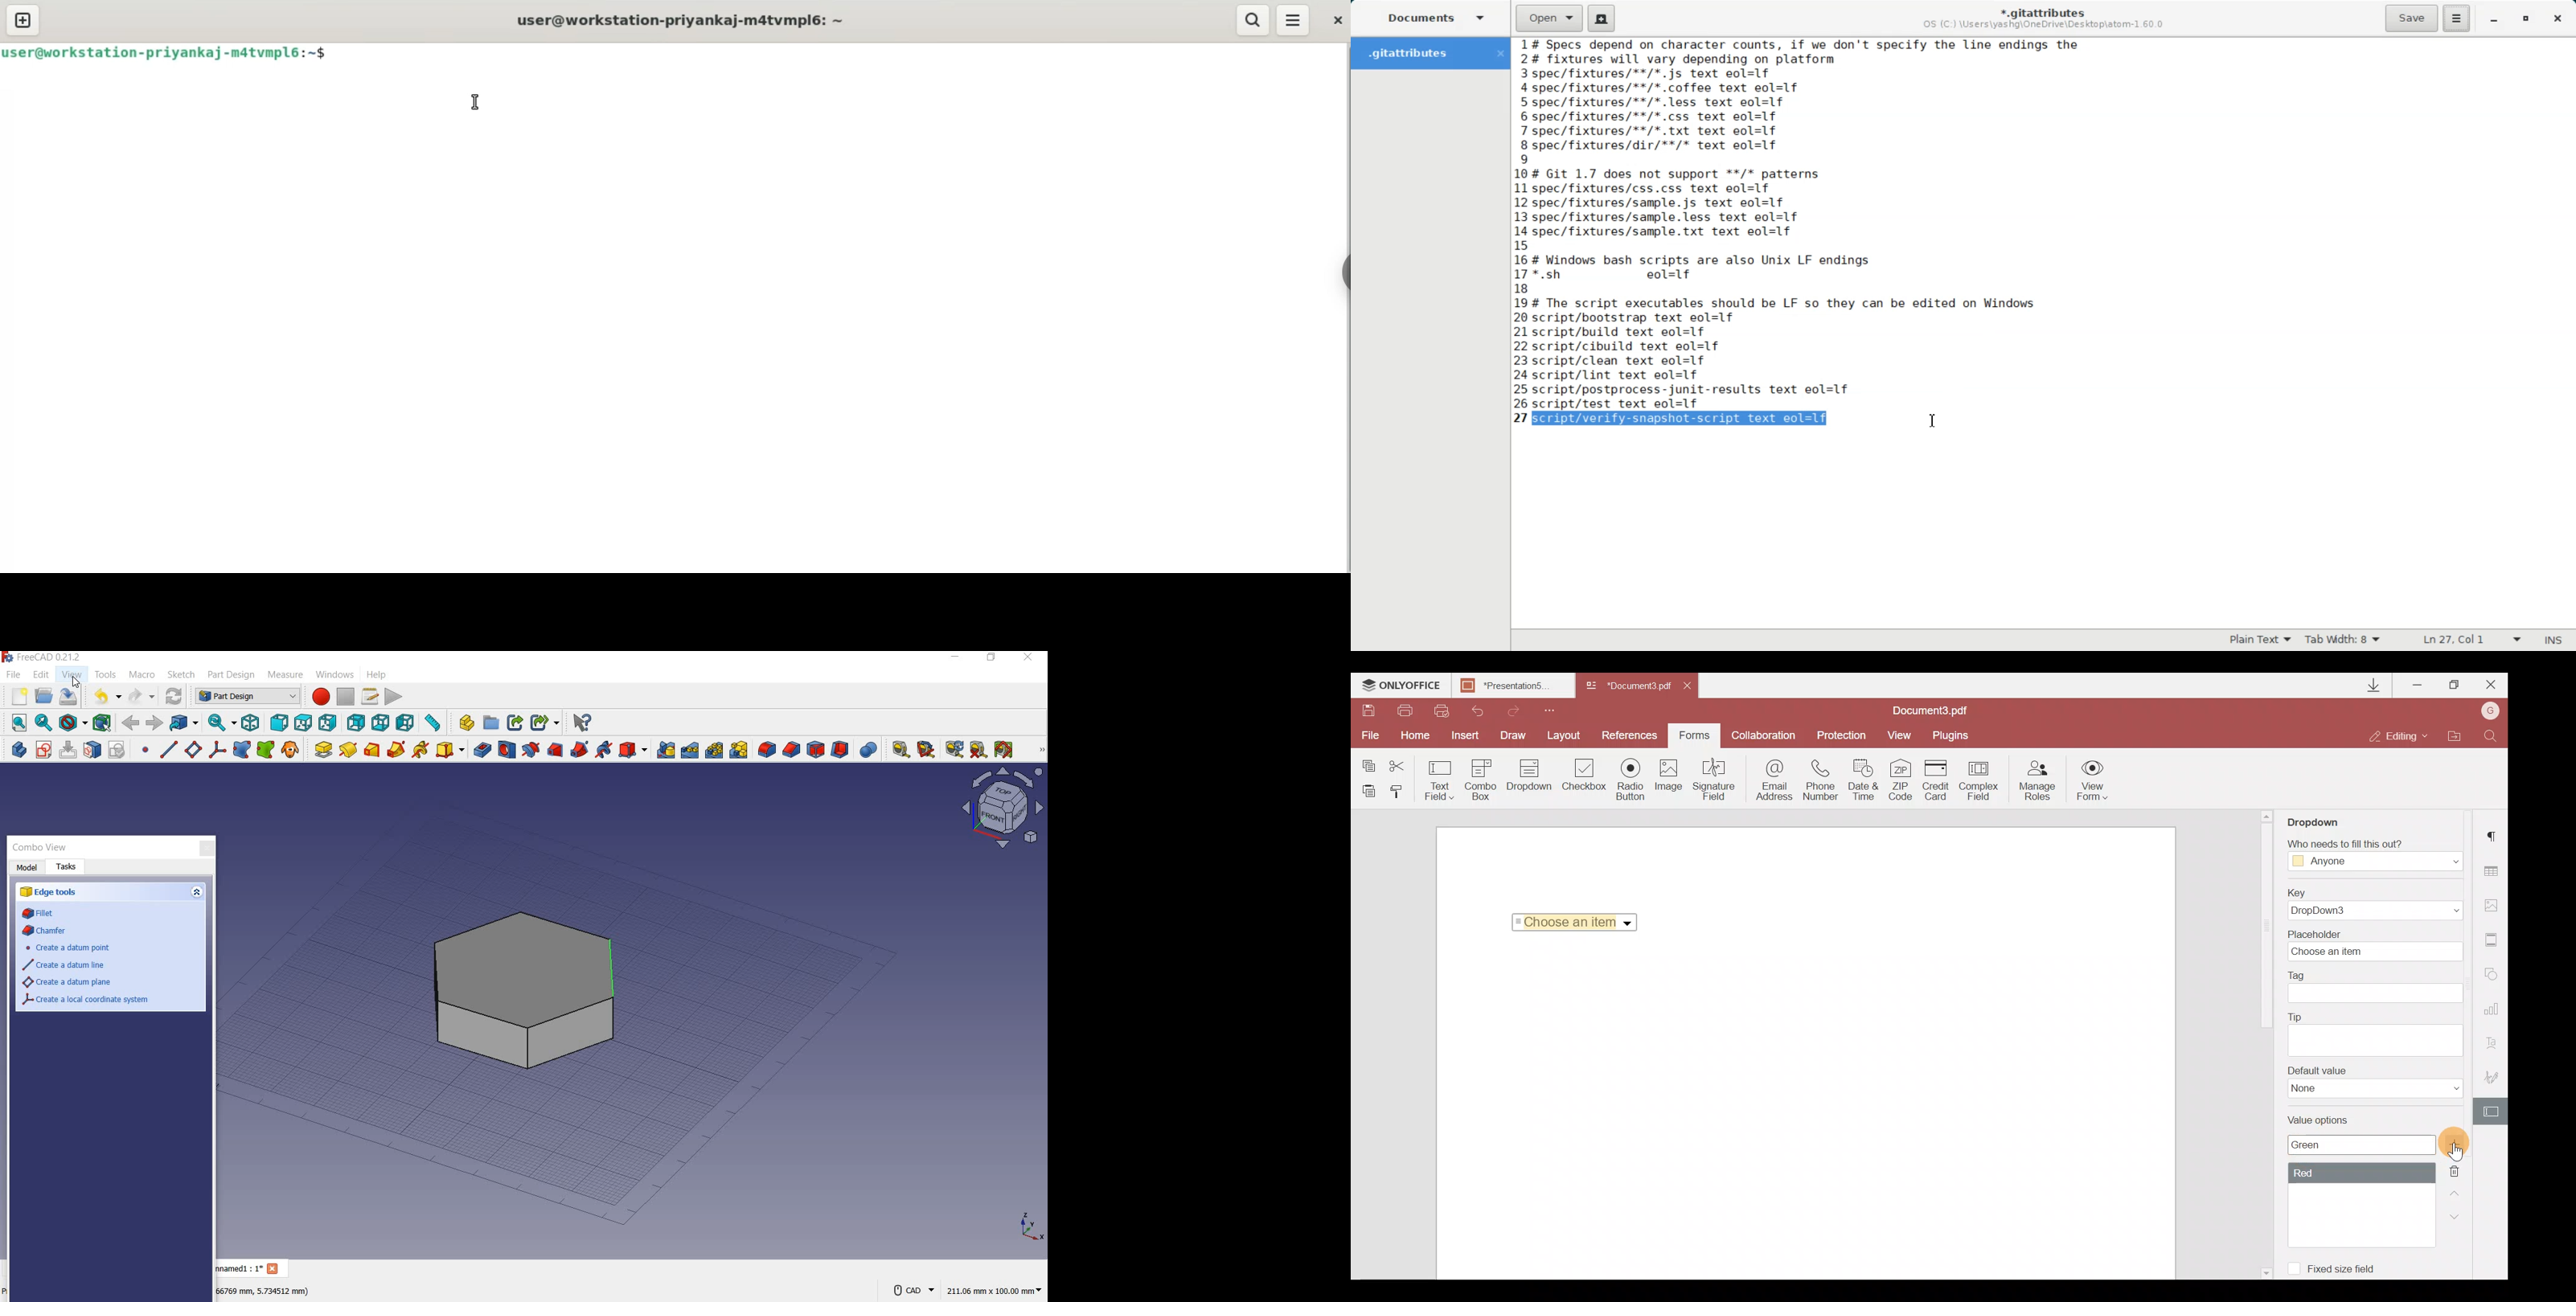 Image resolution: width=2576 pixels, height=1316 pixels. Describe the element at coordinates (1368, 793) in the screenshot. I see `Paste` at that location.